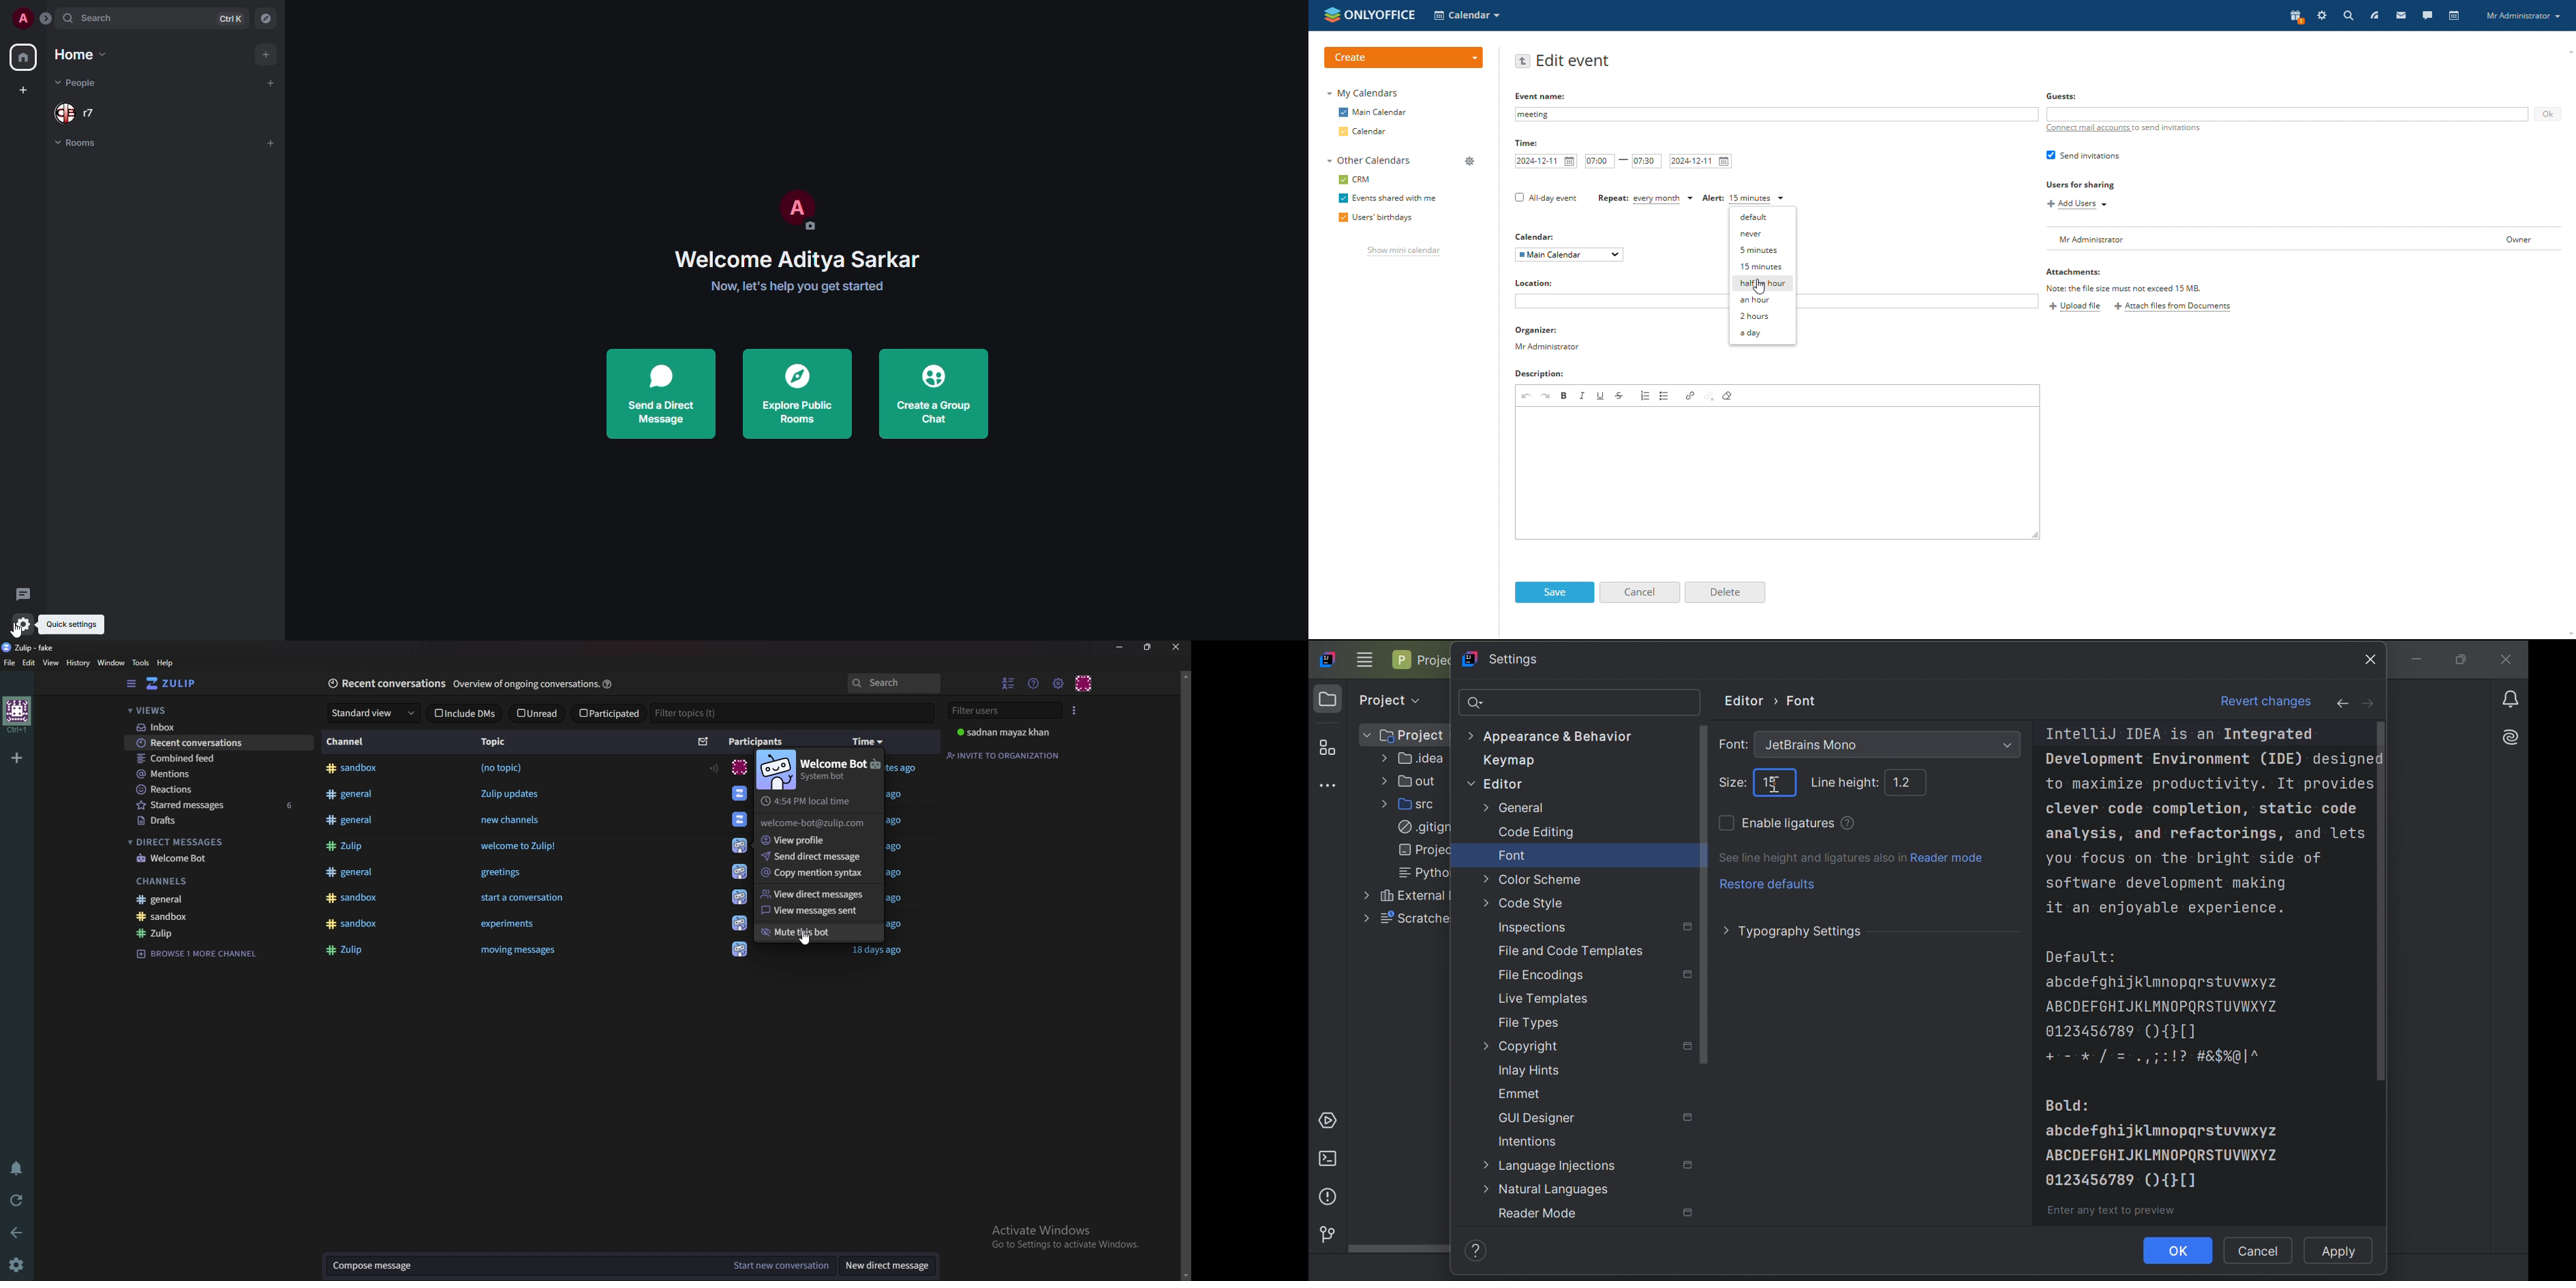 The image size is (2576, 1288). I want to click on create space, so click(22, 89).